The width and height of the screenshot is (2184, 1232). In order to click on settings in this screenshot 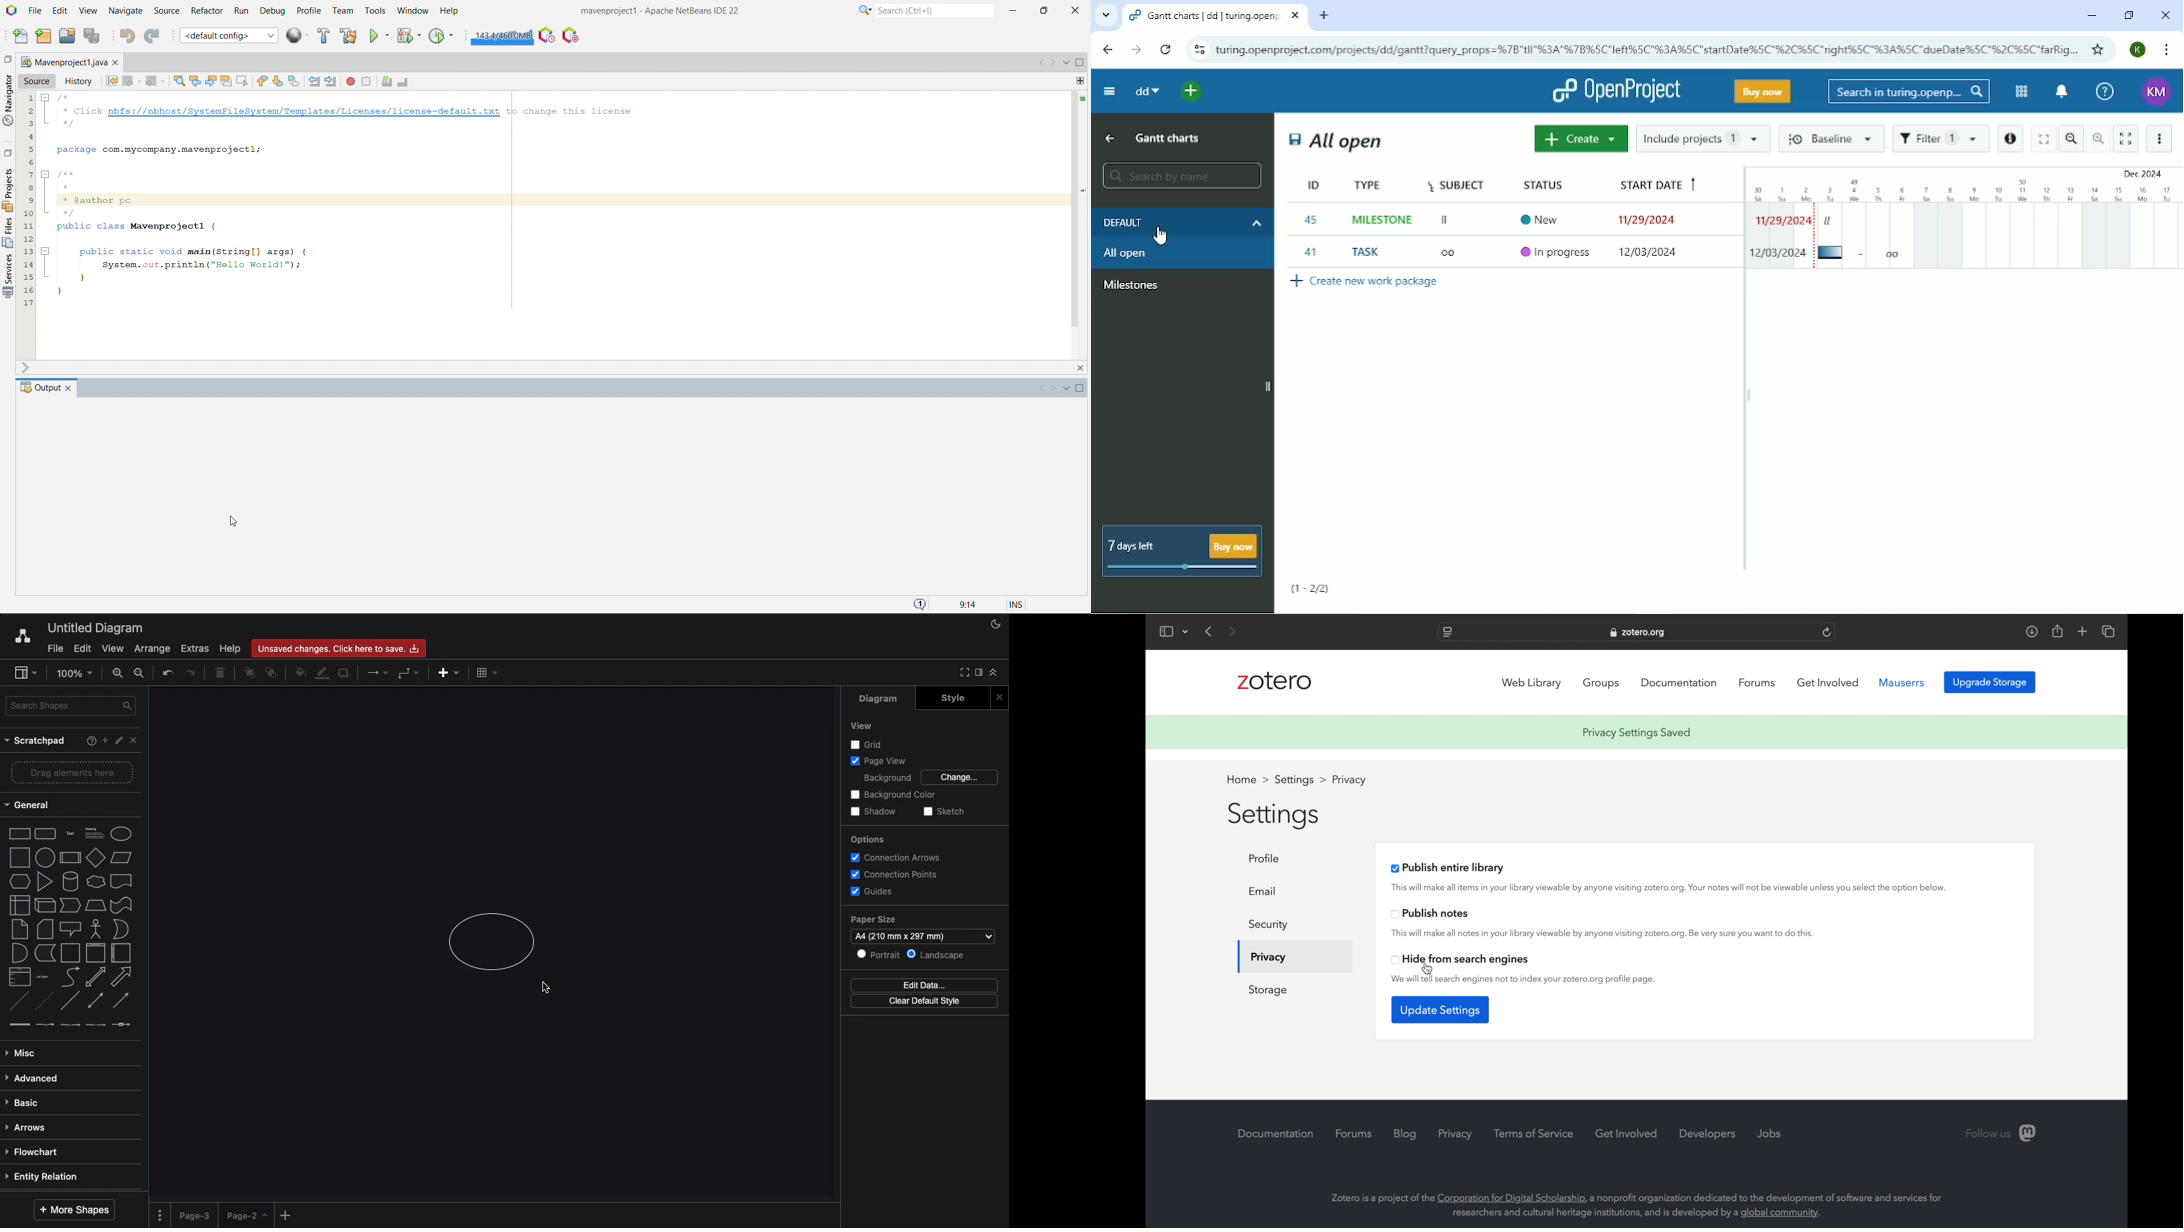, I will do `click(1275, 815)`.